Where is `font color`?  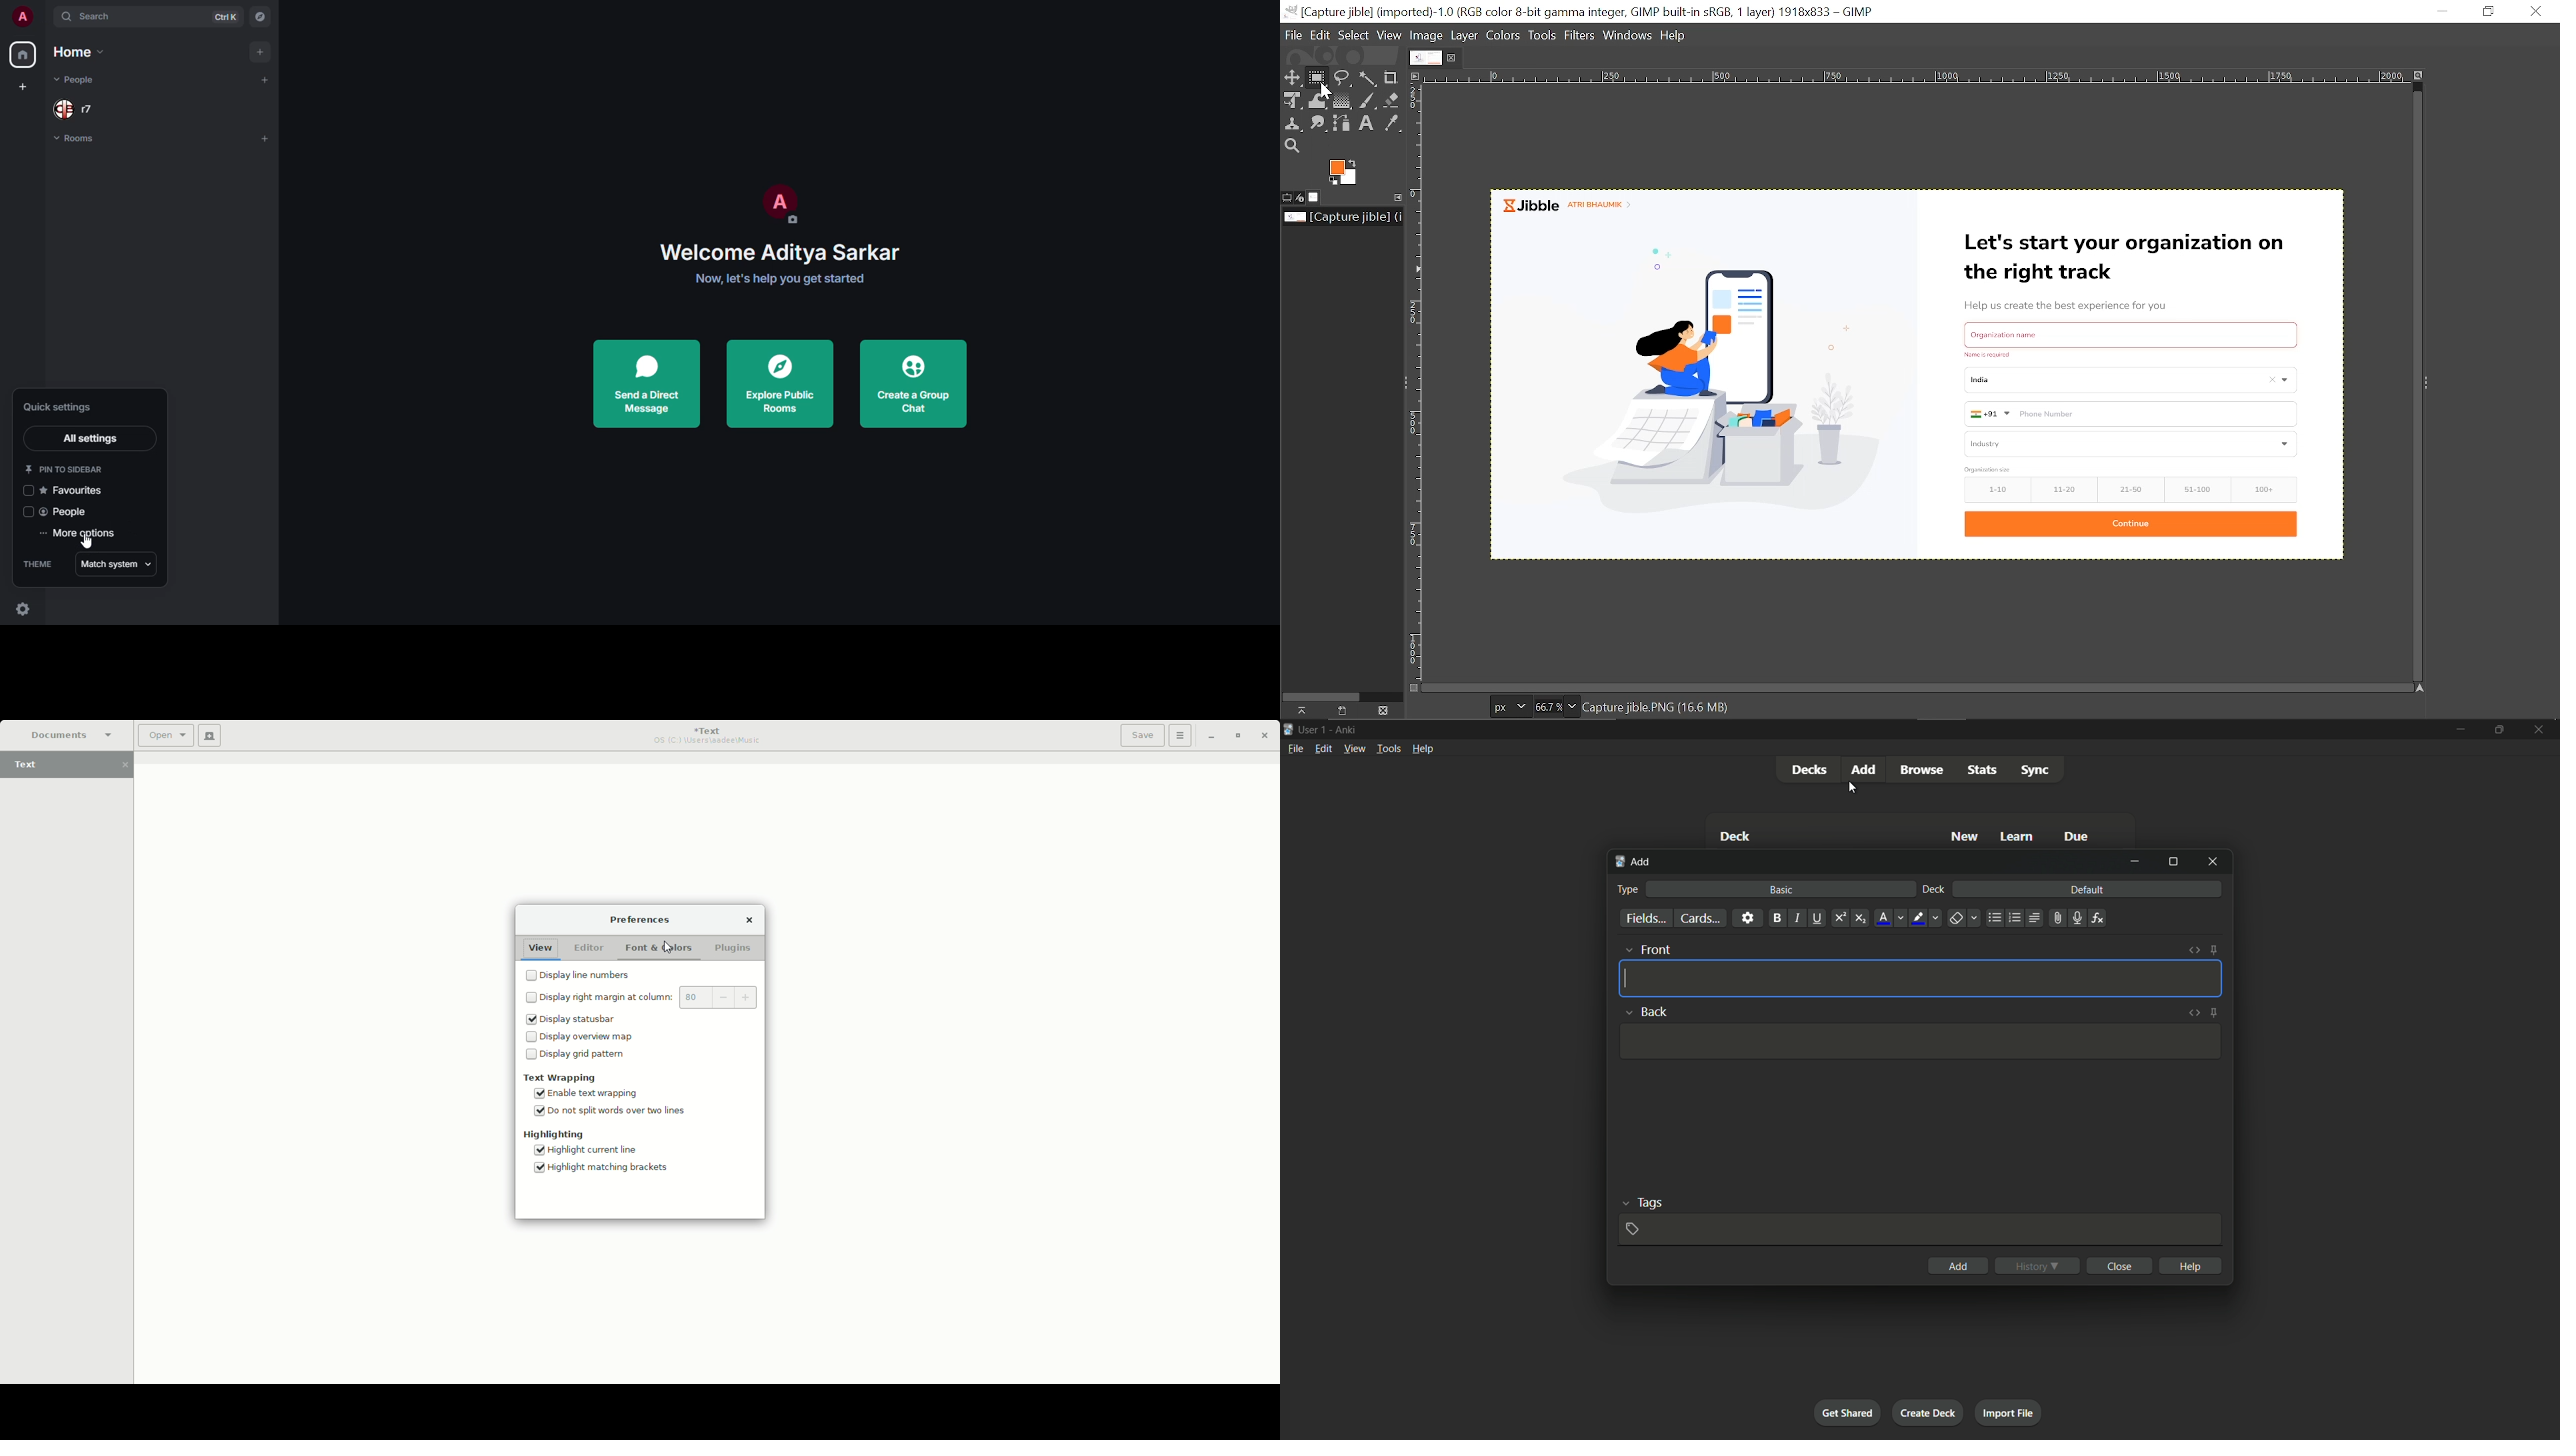
font color is located at coordinates (1884, 918).